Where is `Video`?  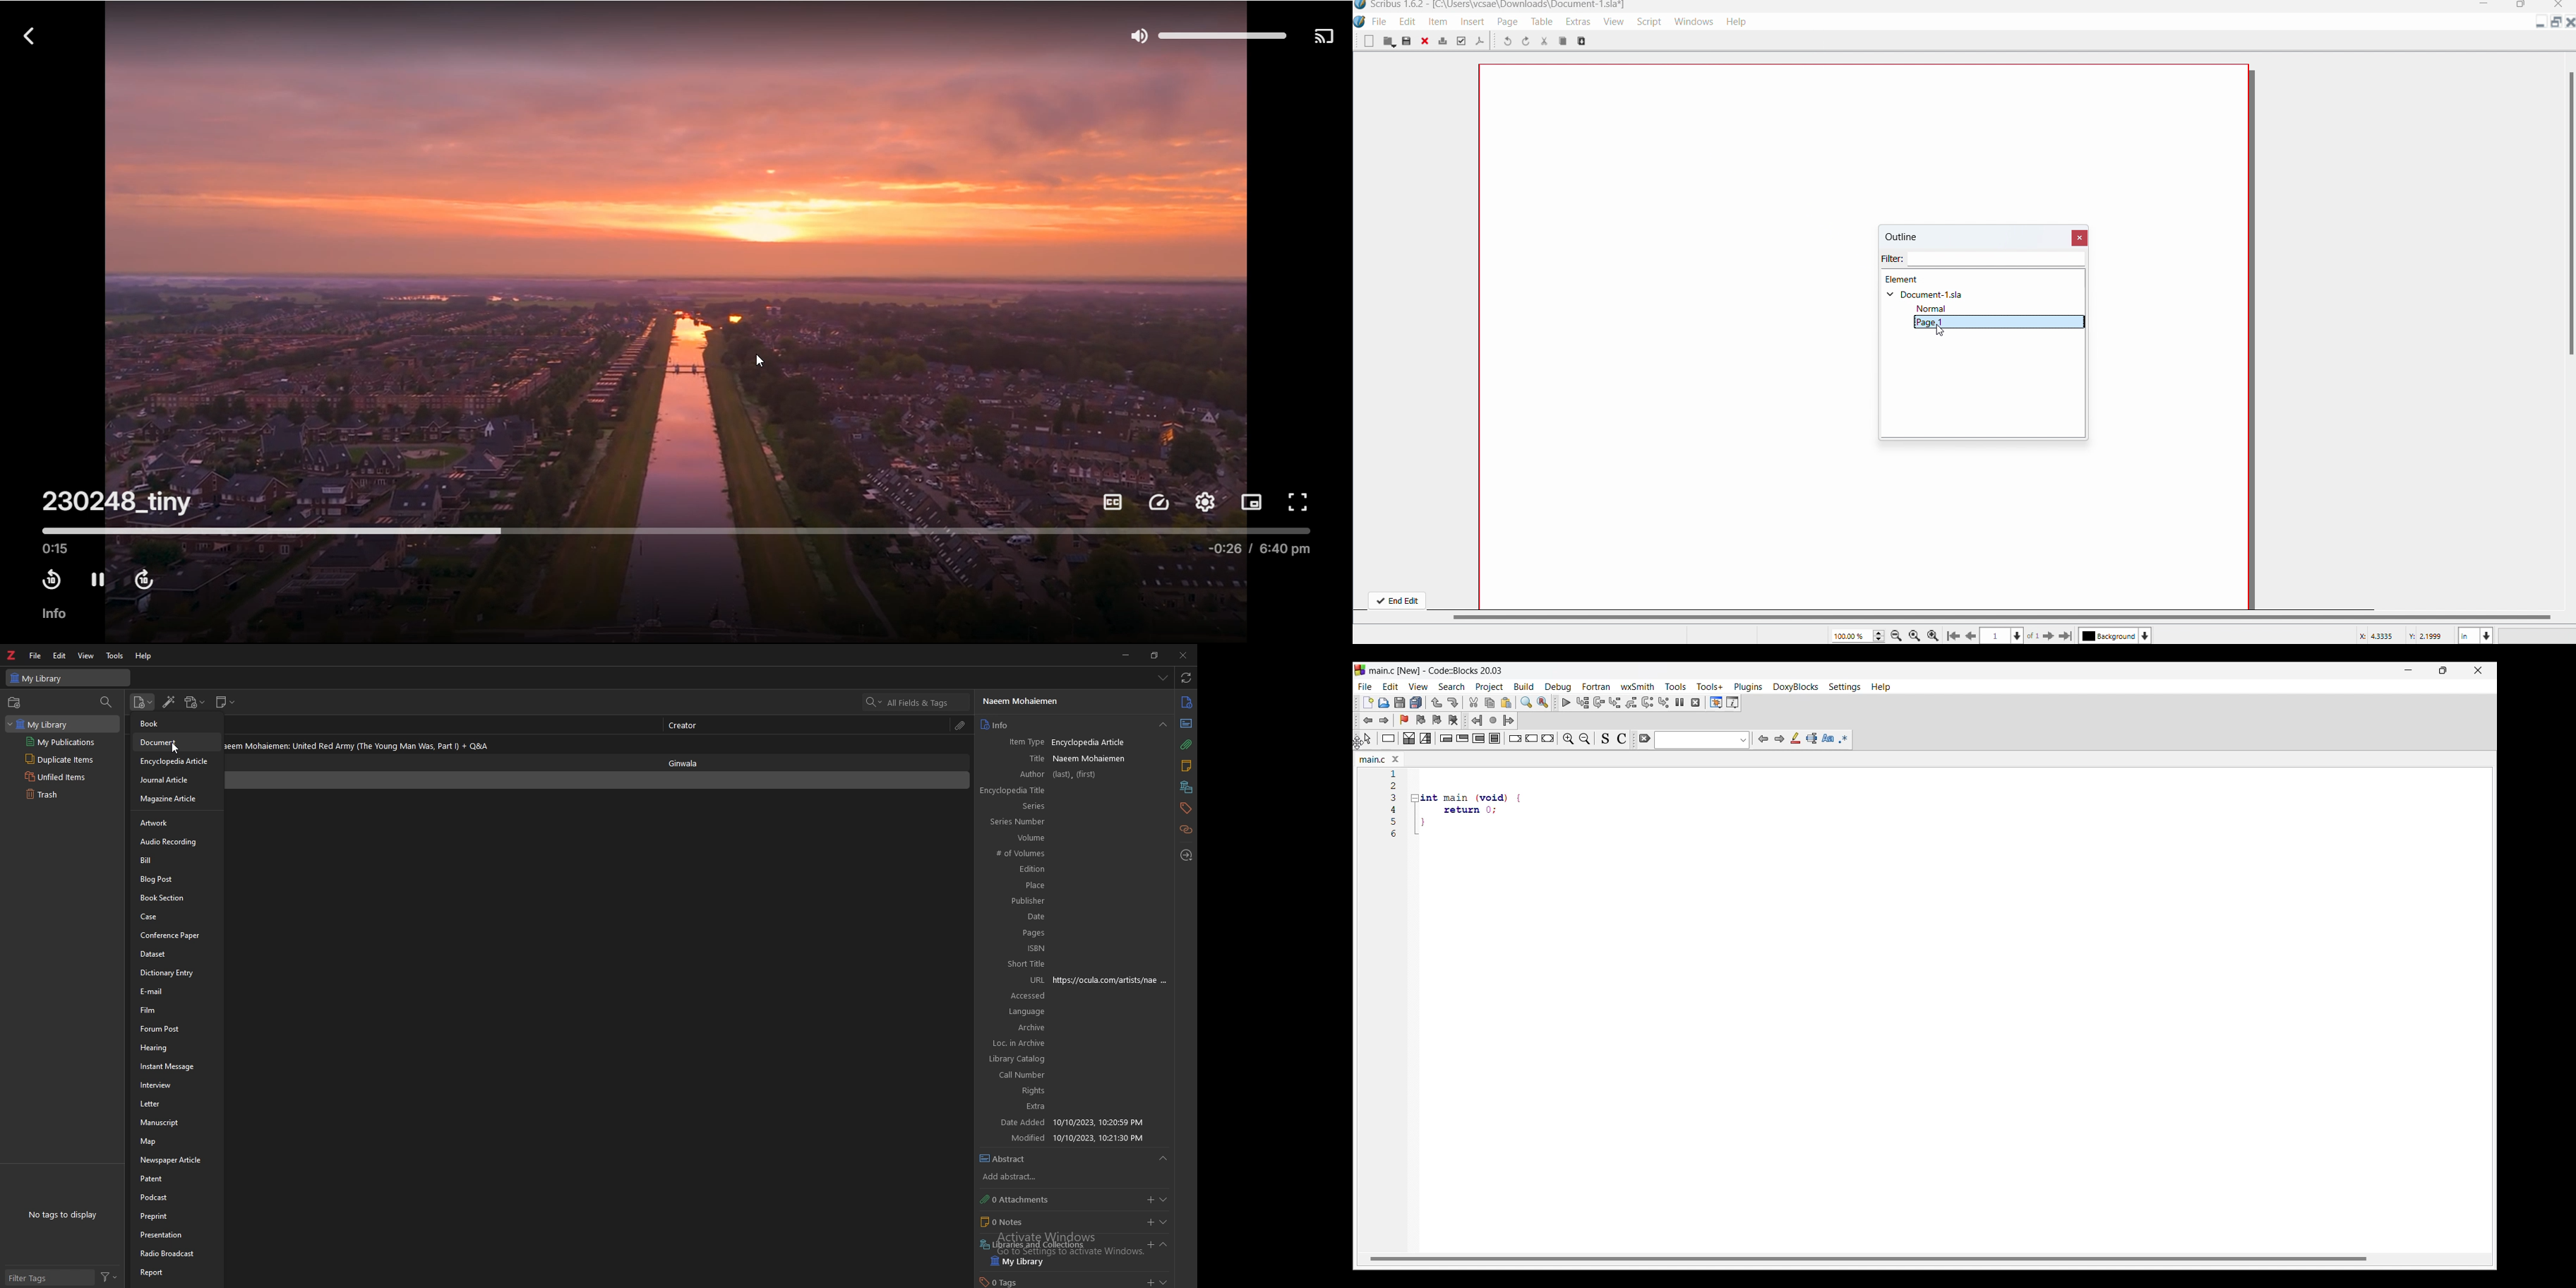
Video is located at coordinates (680, 261).